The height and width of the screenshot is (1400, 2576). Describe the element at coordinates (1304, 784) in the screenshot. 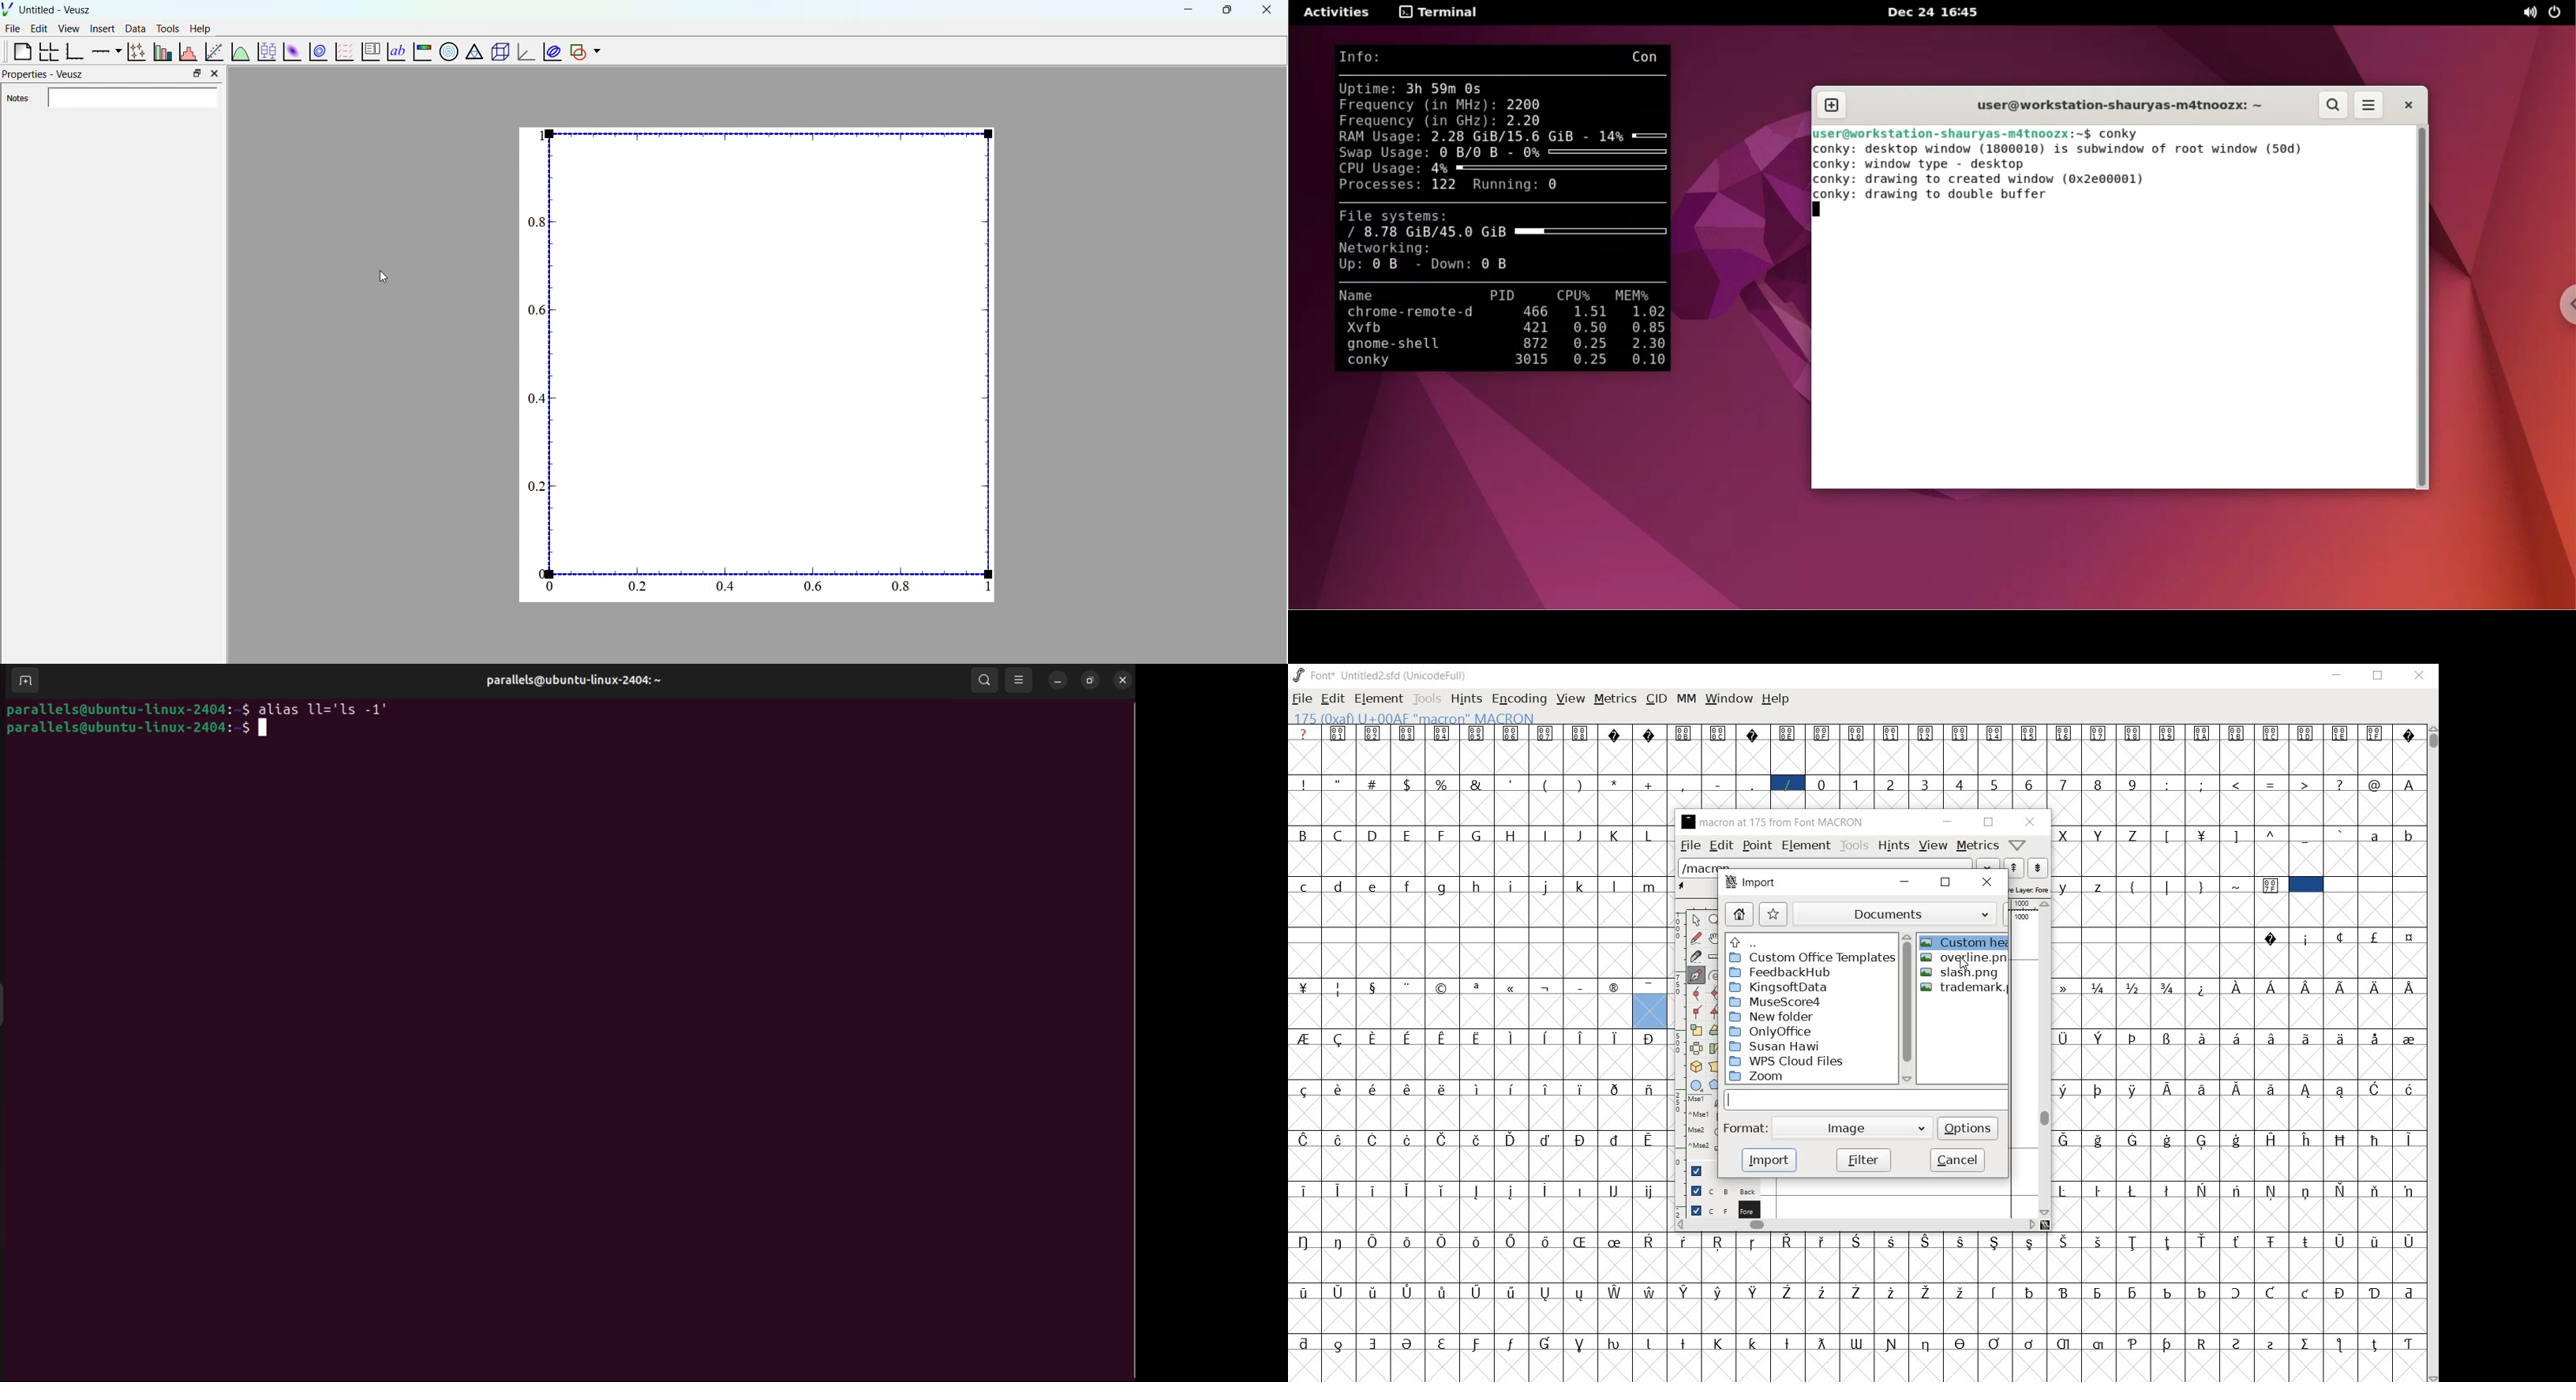

I see `!` at that location.